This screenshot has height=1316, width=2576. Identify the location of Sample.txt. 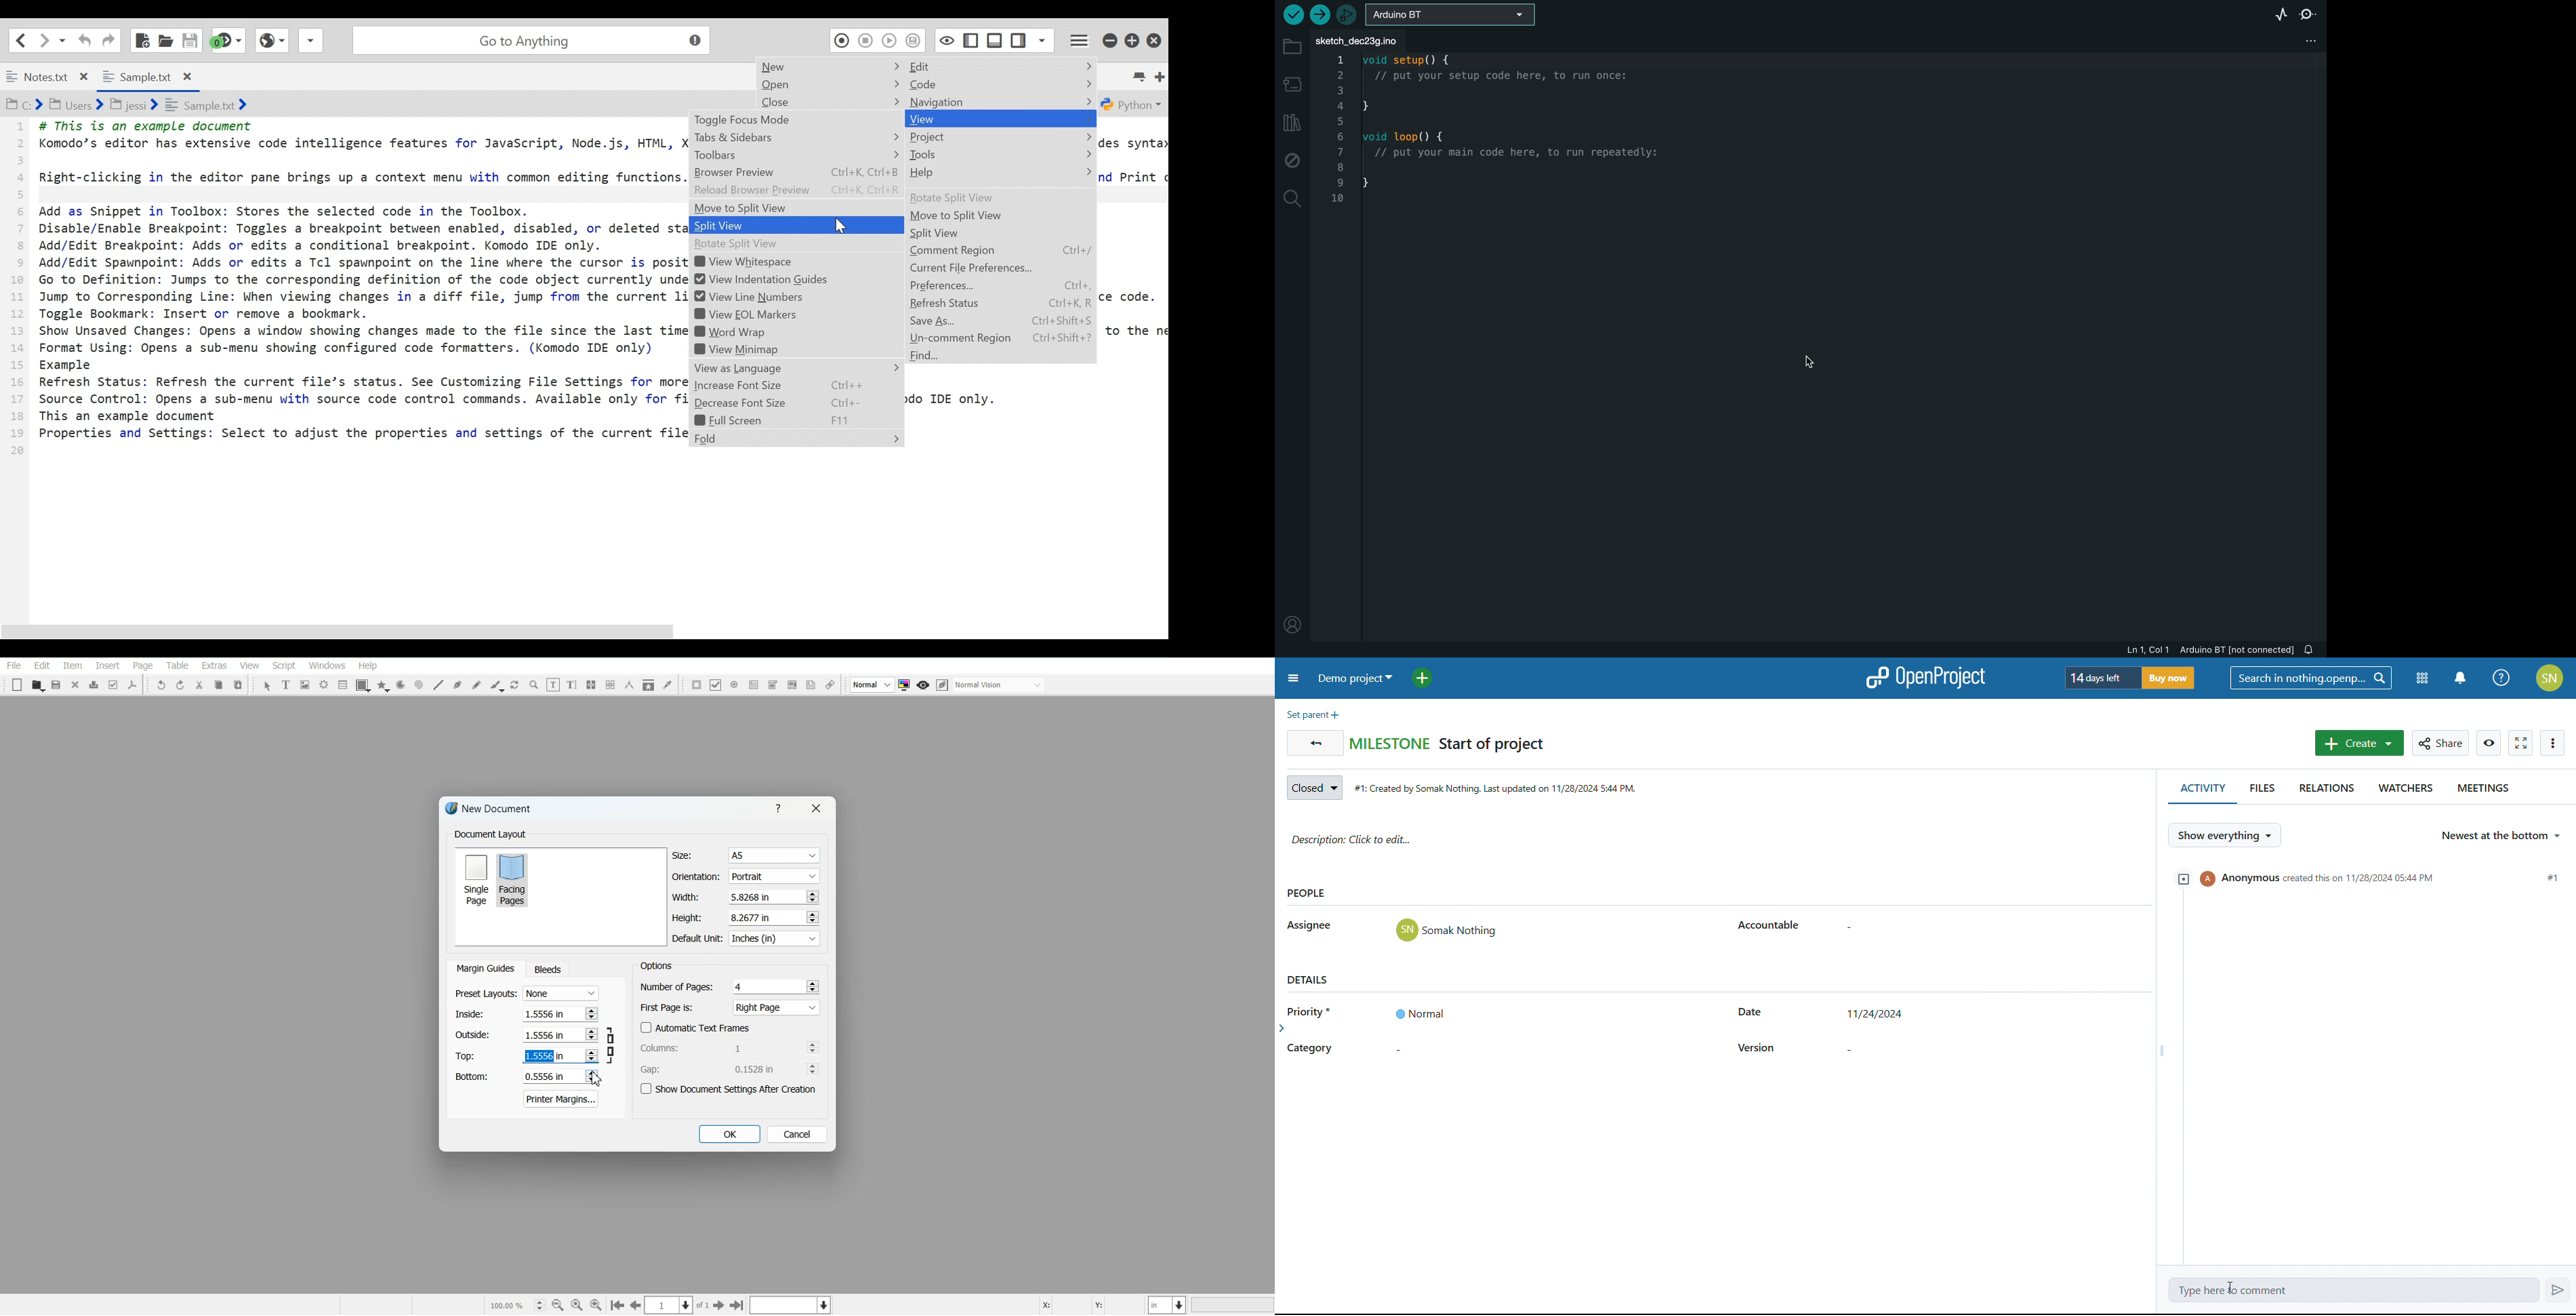
(145, 75).